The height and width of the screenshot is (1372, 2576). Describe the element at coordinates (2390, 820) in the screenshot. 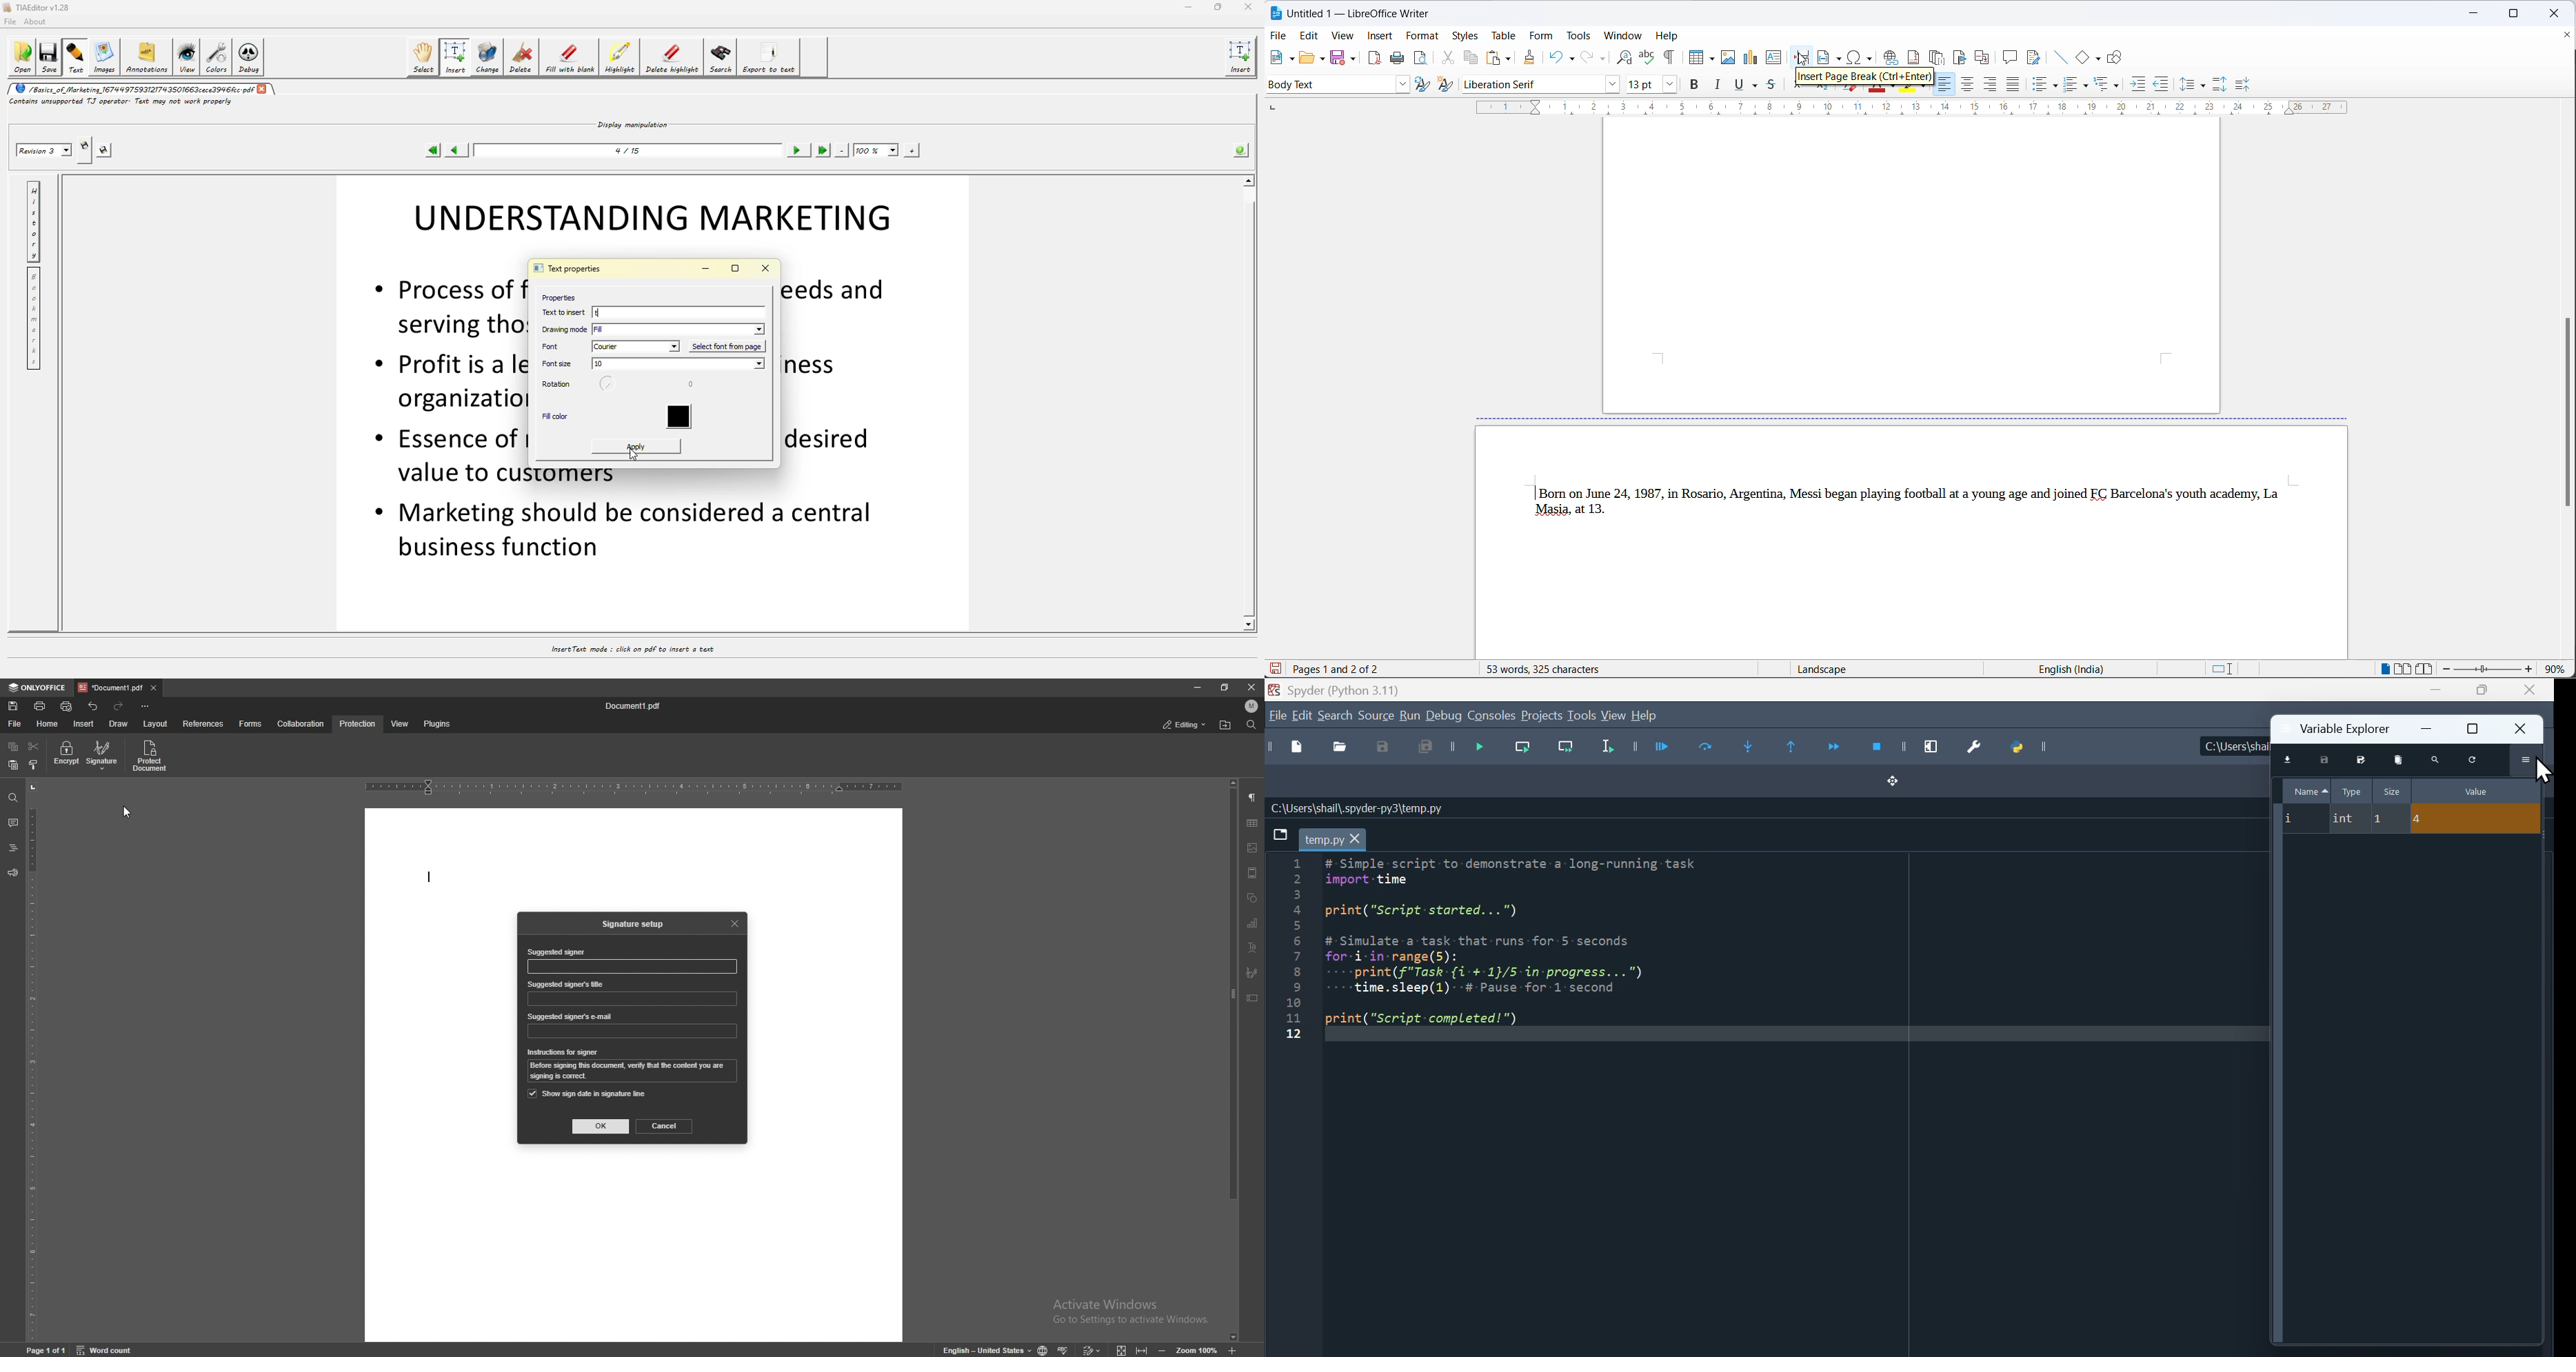

I see `1` at that location.